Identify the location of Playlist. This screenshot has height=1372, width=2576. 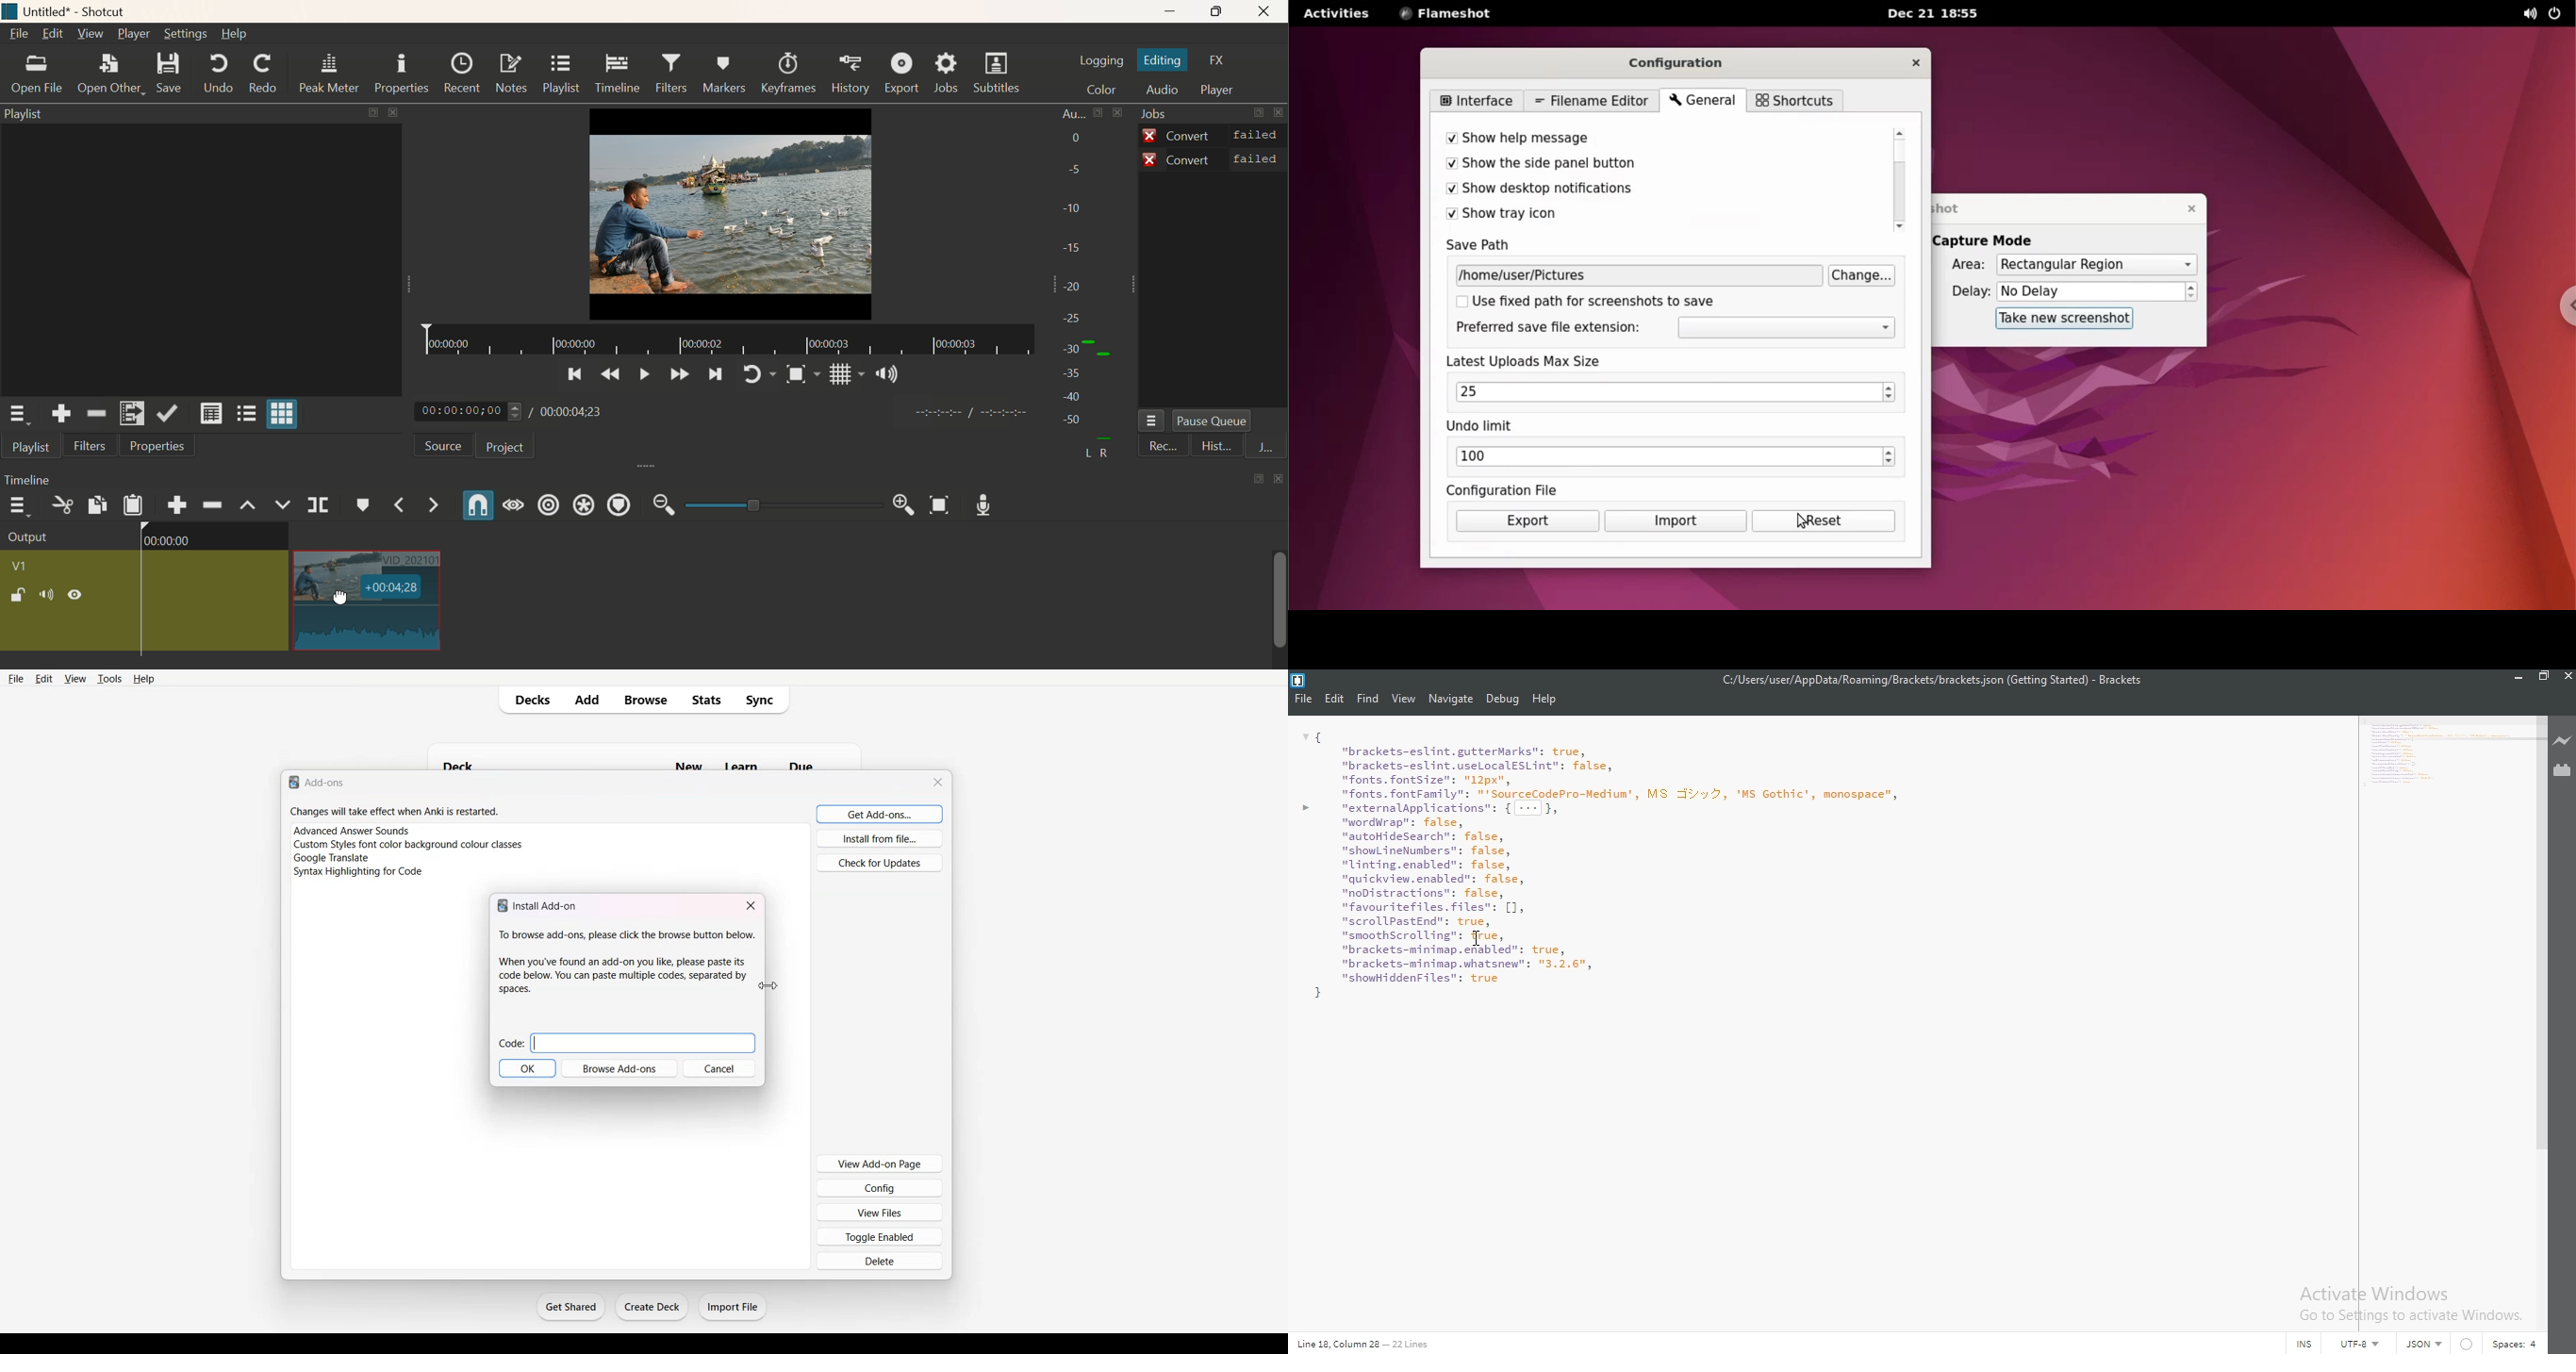
(28, 117).